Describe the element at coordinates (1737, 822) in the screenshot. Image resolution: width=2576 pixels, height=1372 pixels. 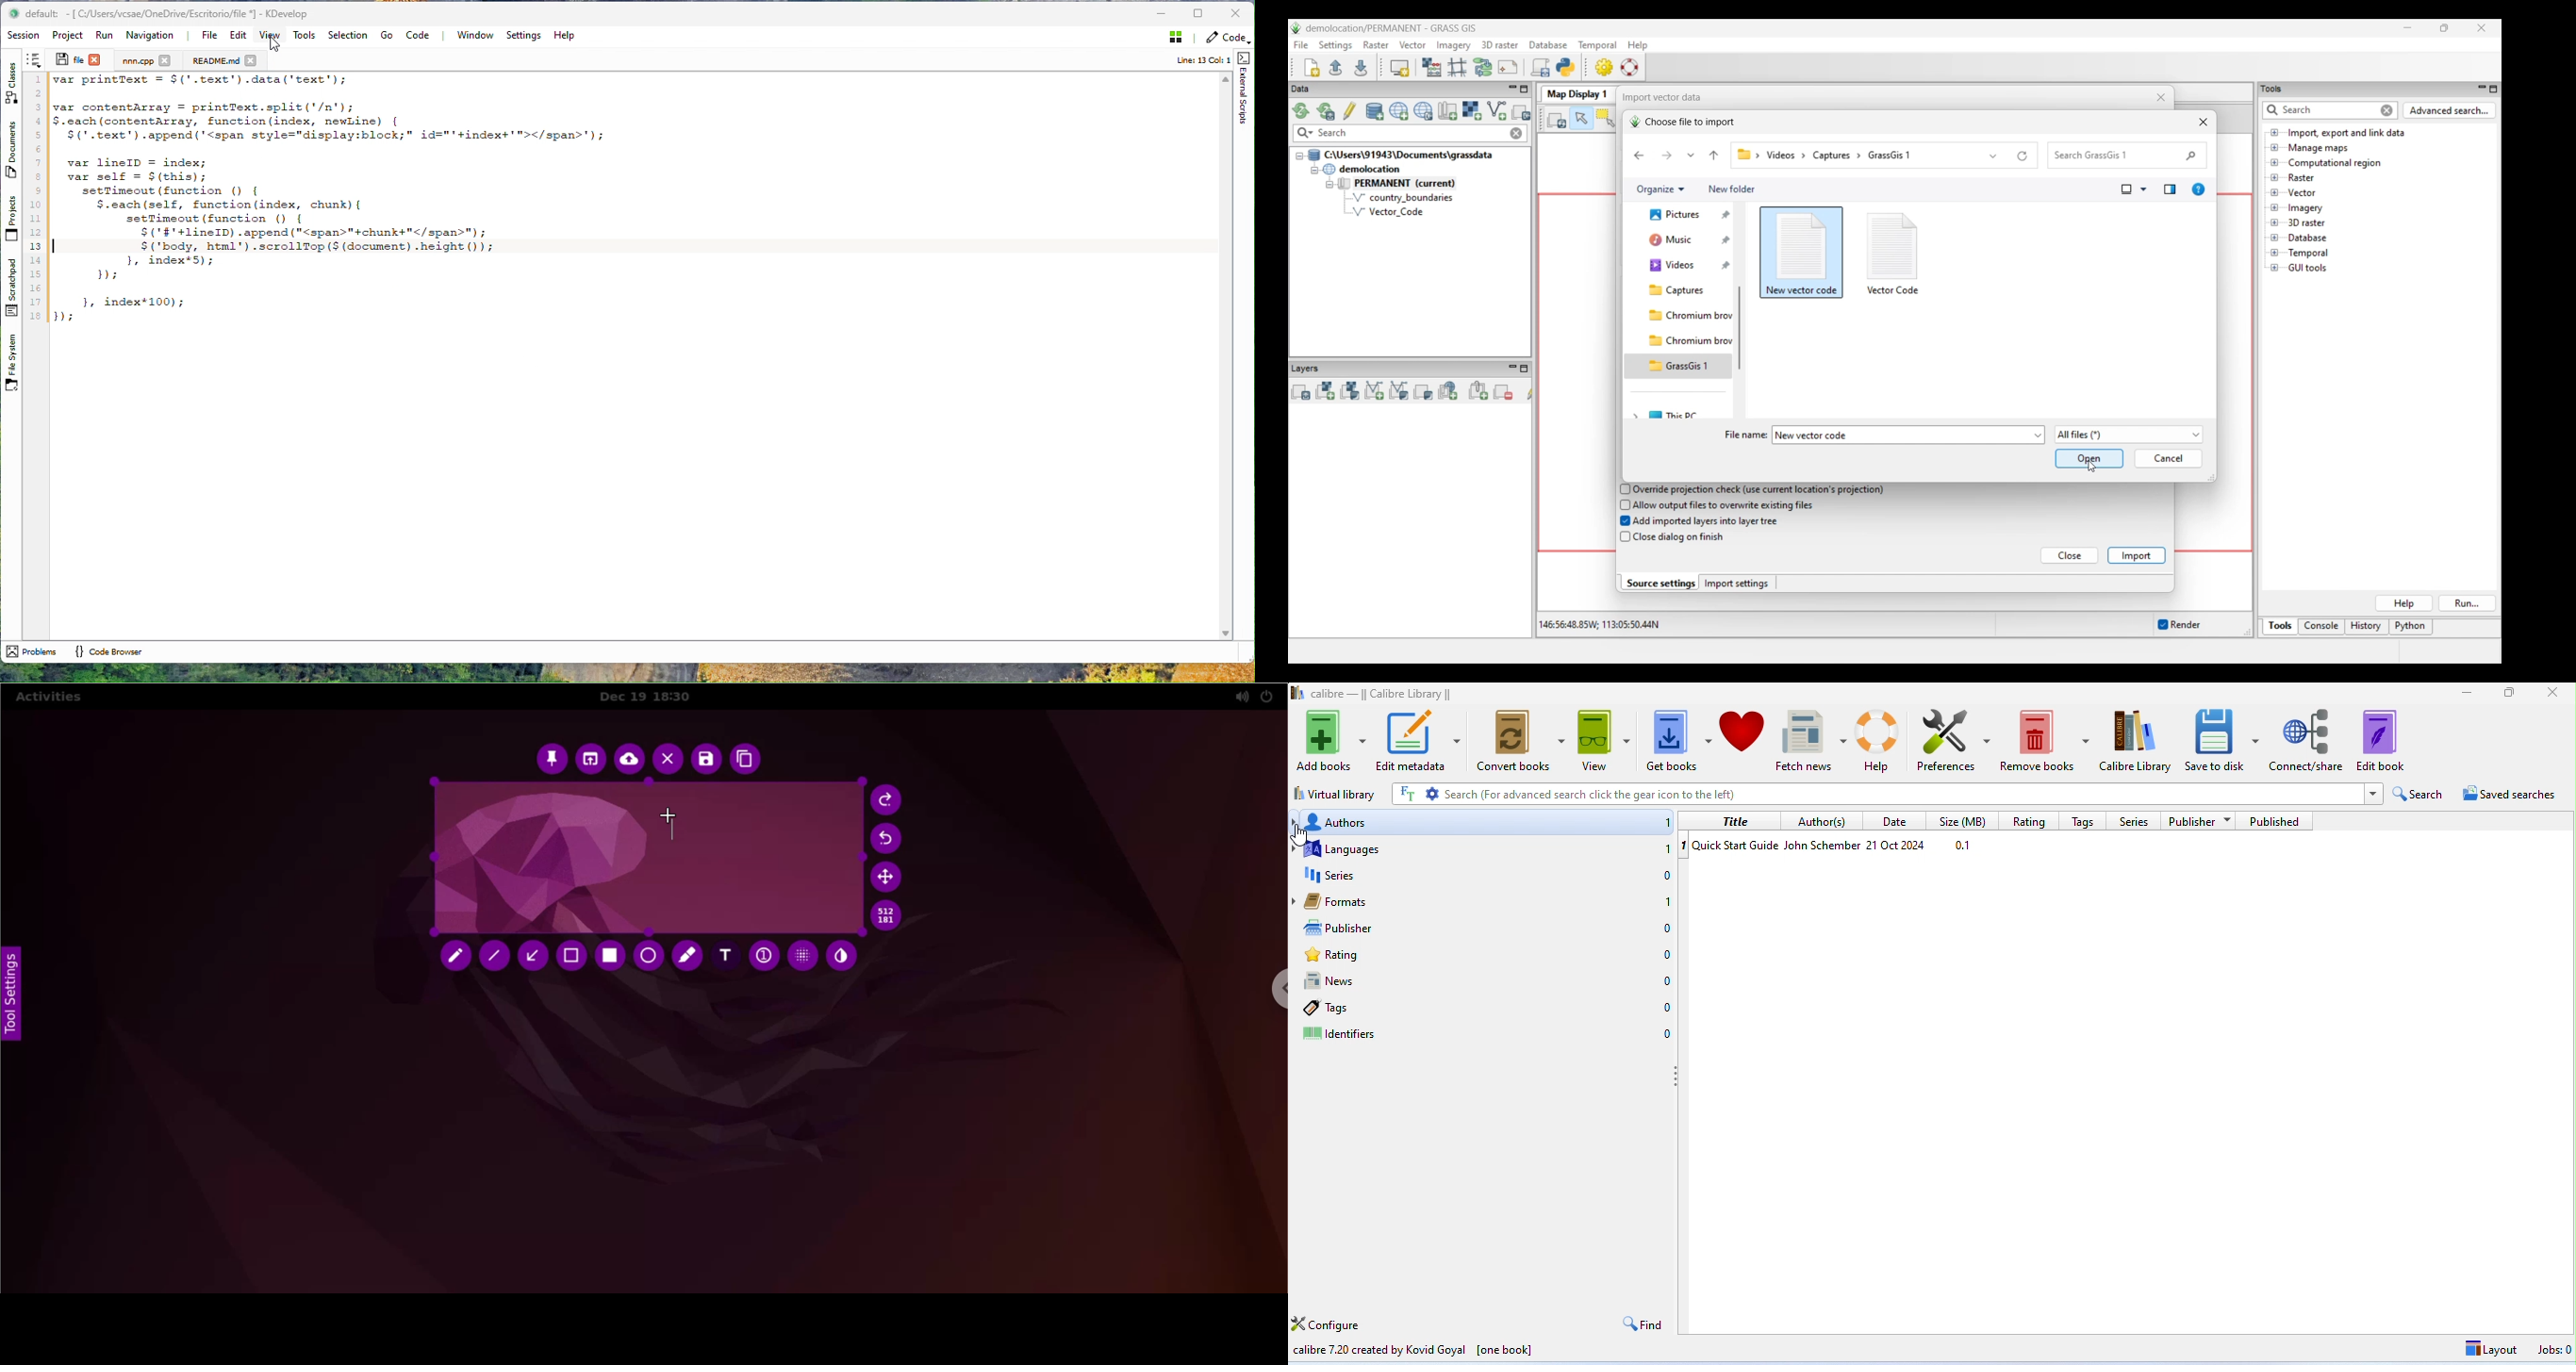
I see `title` at that location.